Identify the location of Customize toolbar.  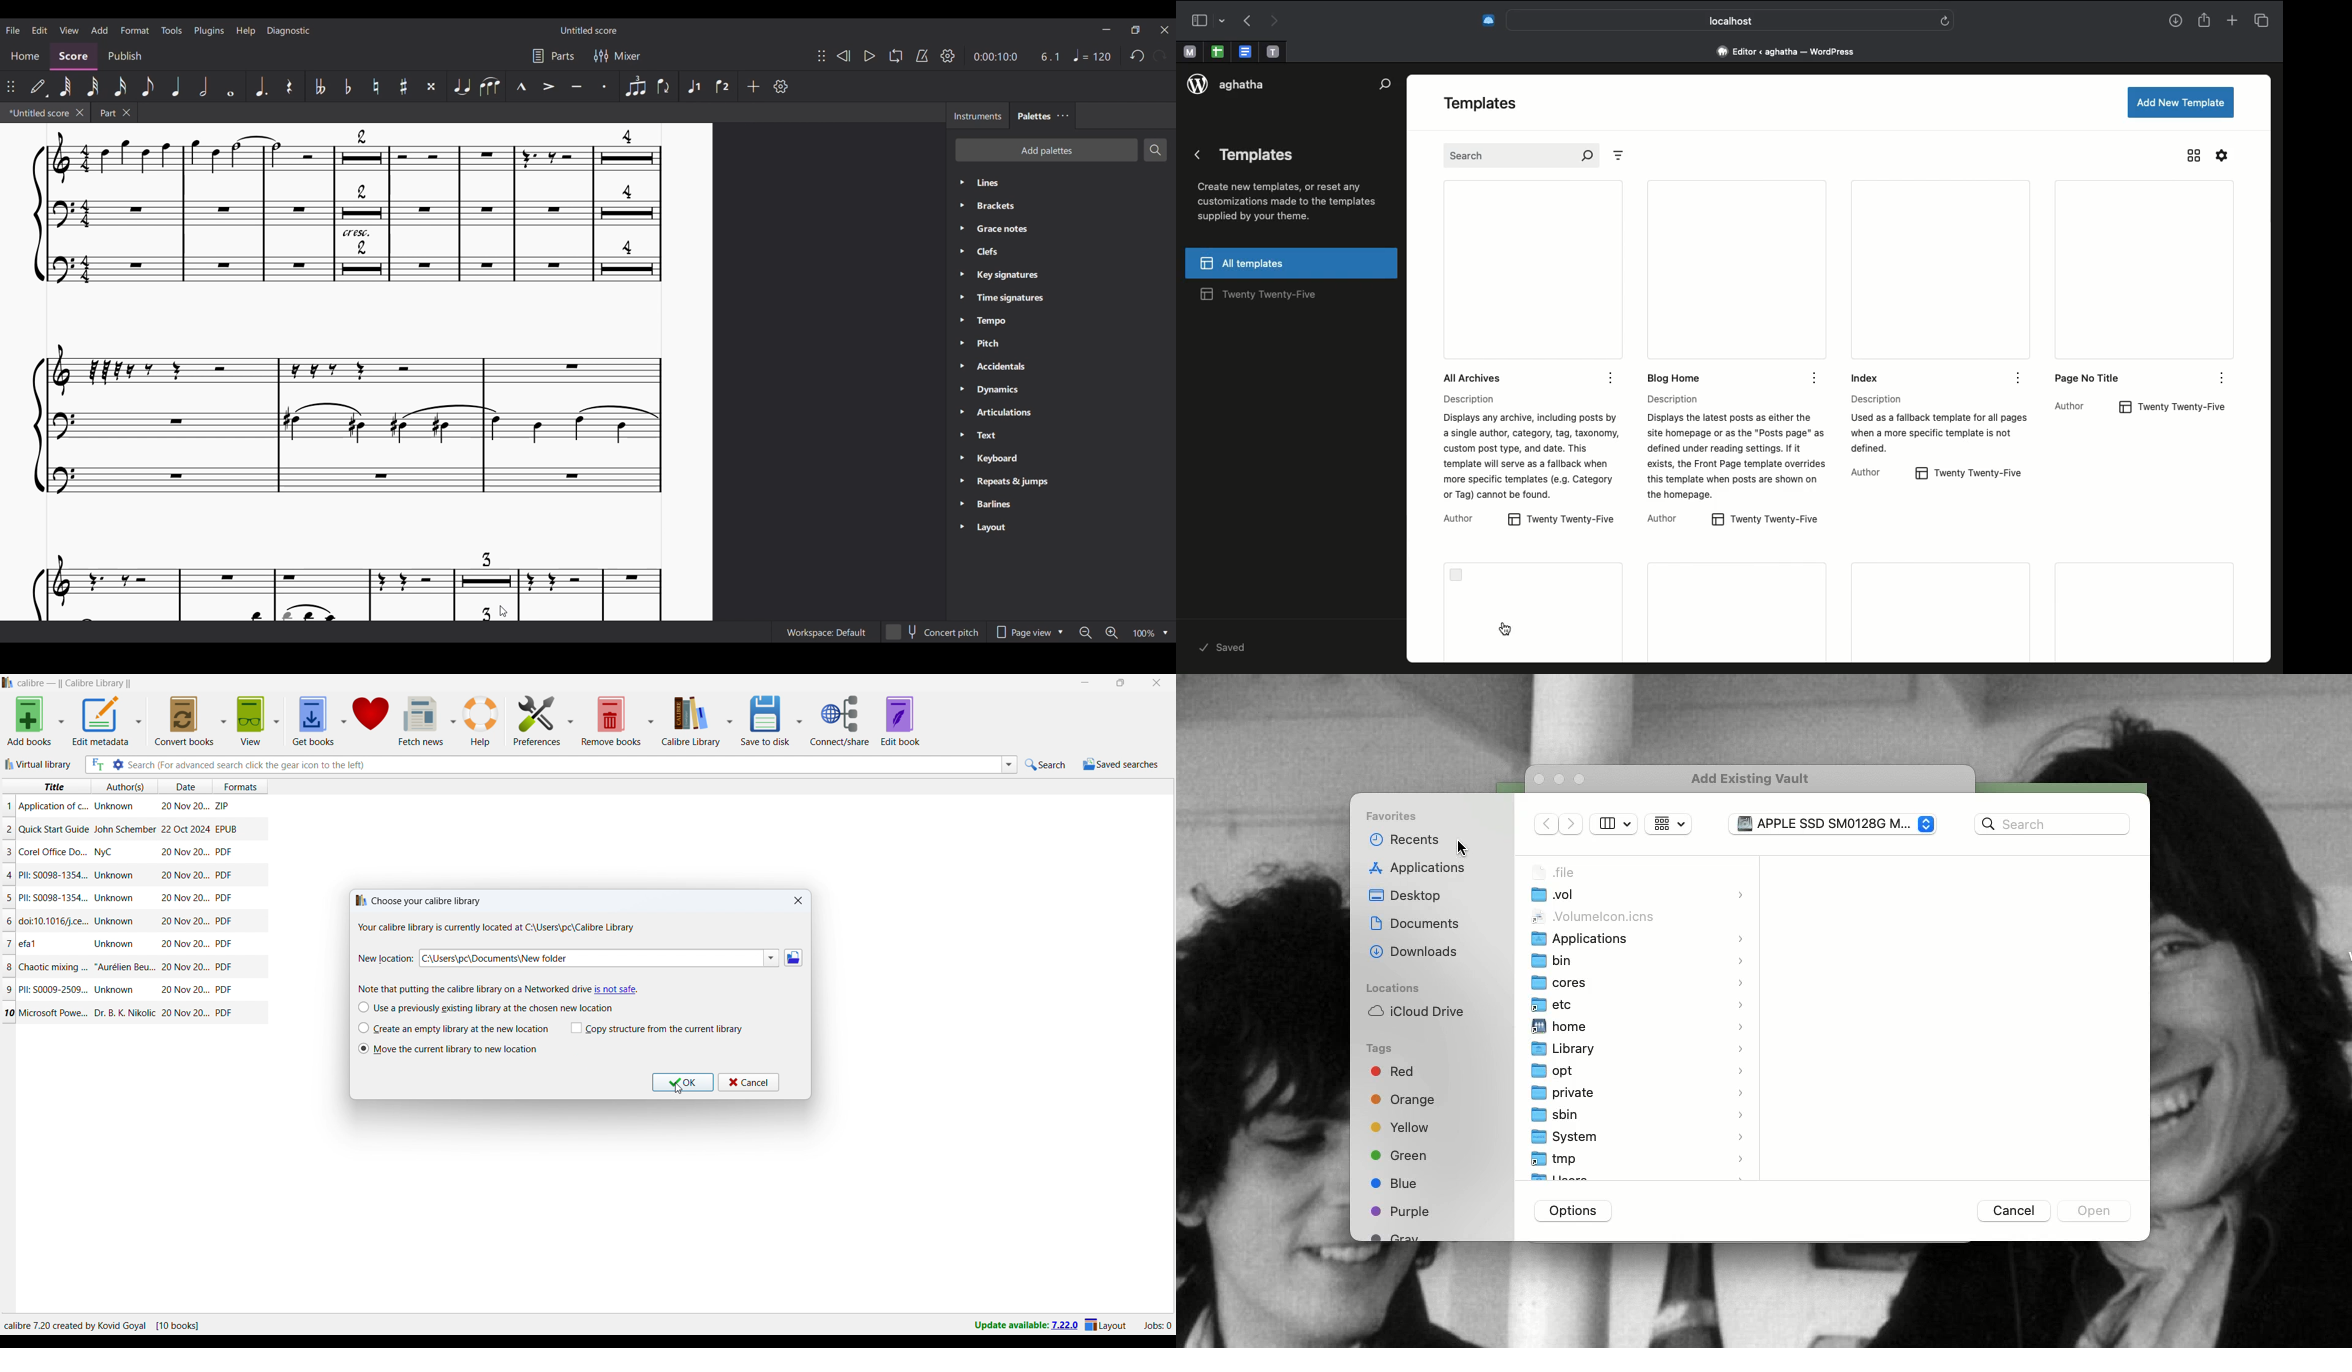
(780, 86).